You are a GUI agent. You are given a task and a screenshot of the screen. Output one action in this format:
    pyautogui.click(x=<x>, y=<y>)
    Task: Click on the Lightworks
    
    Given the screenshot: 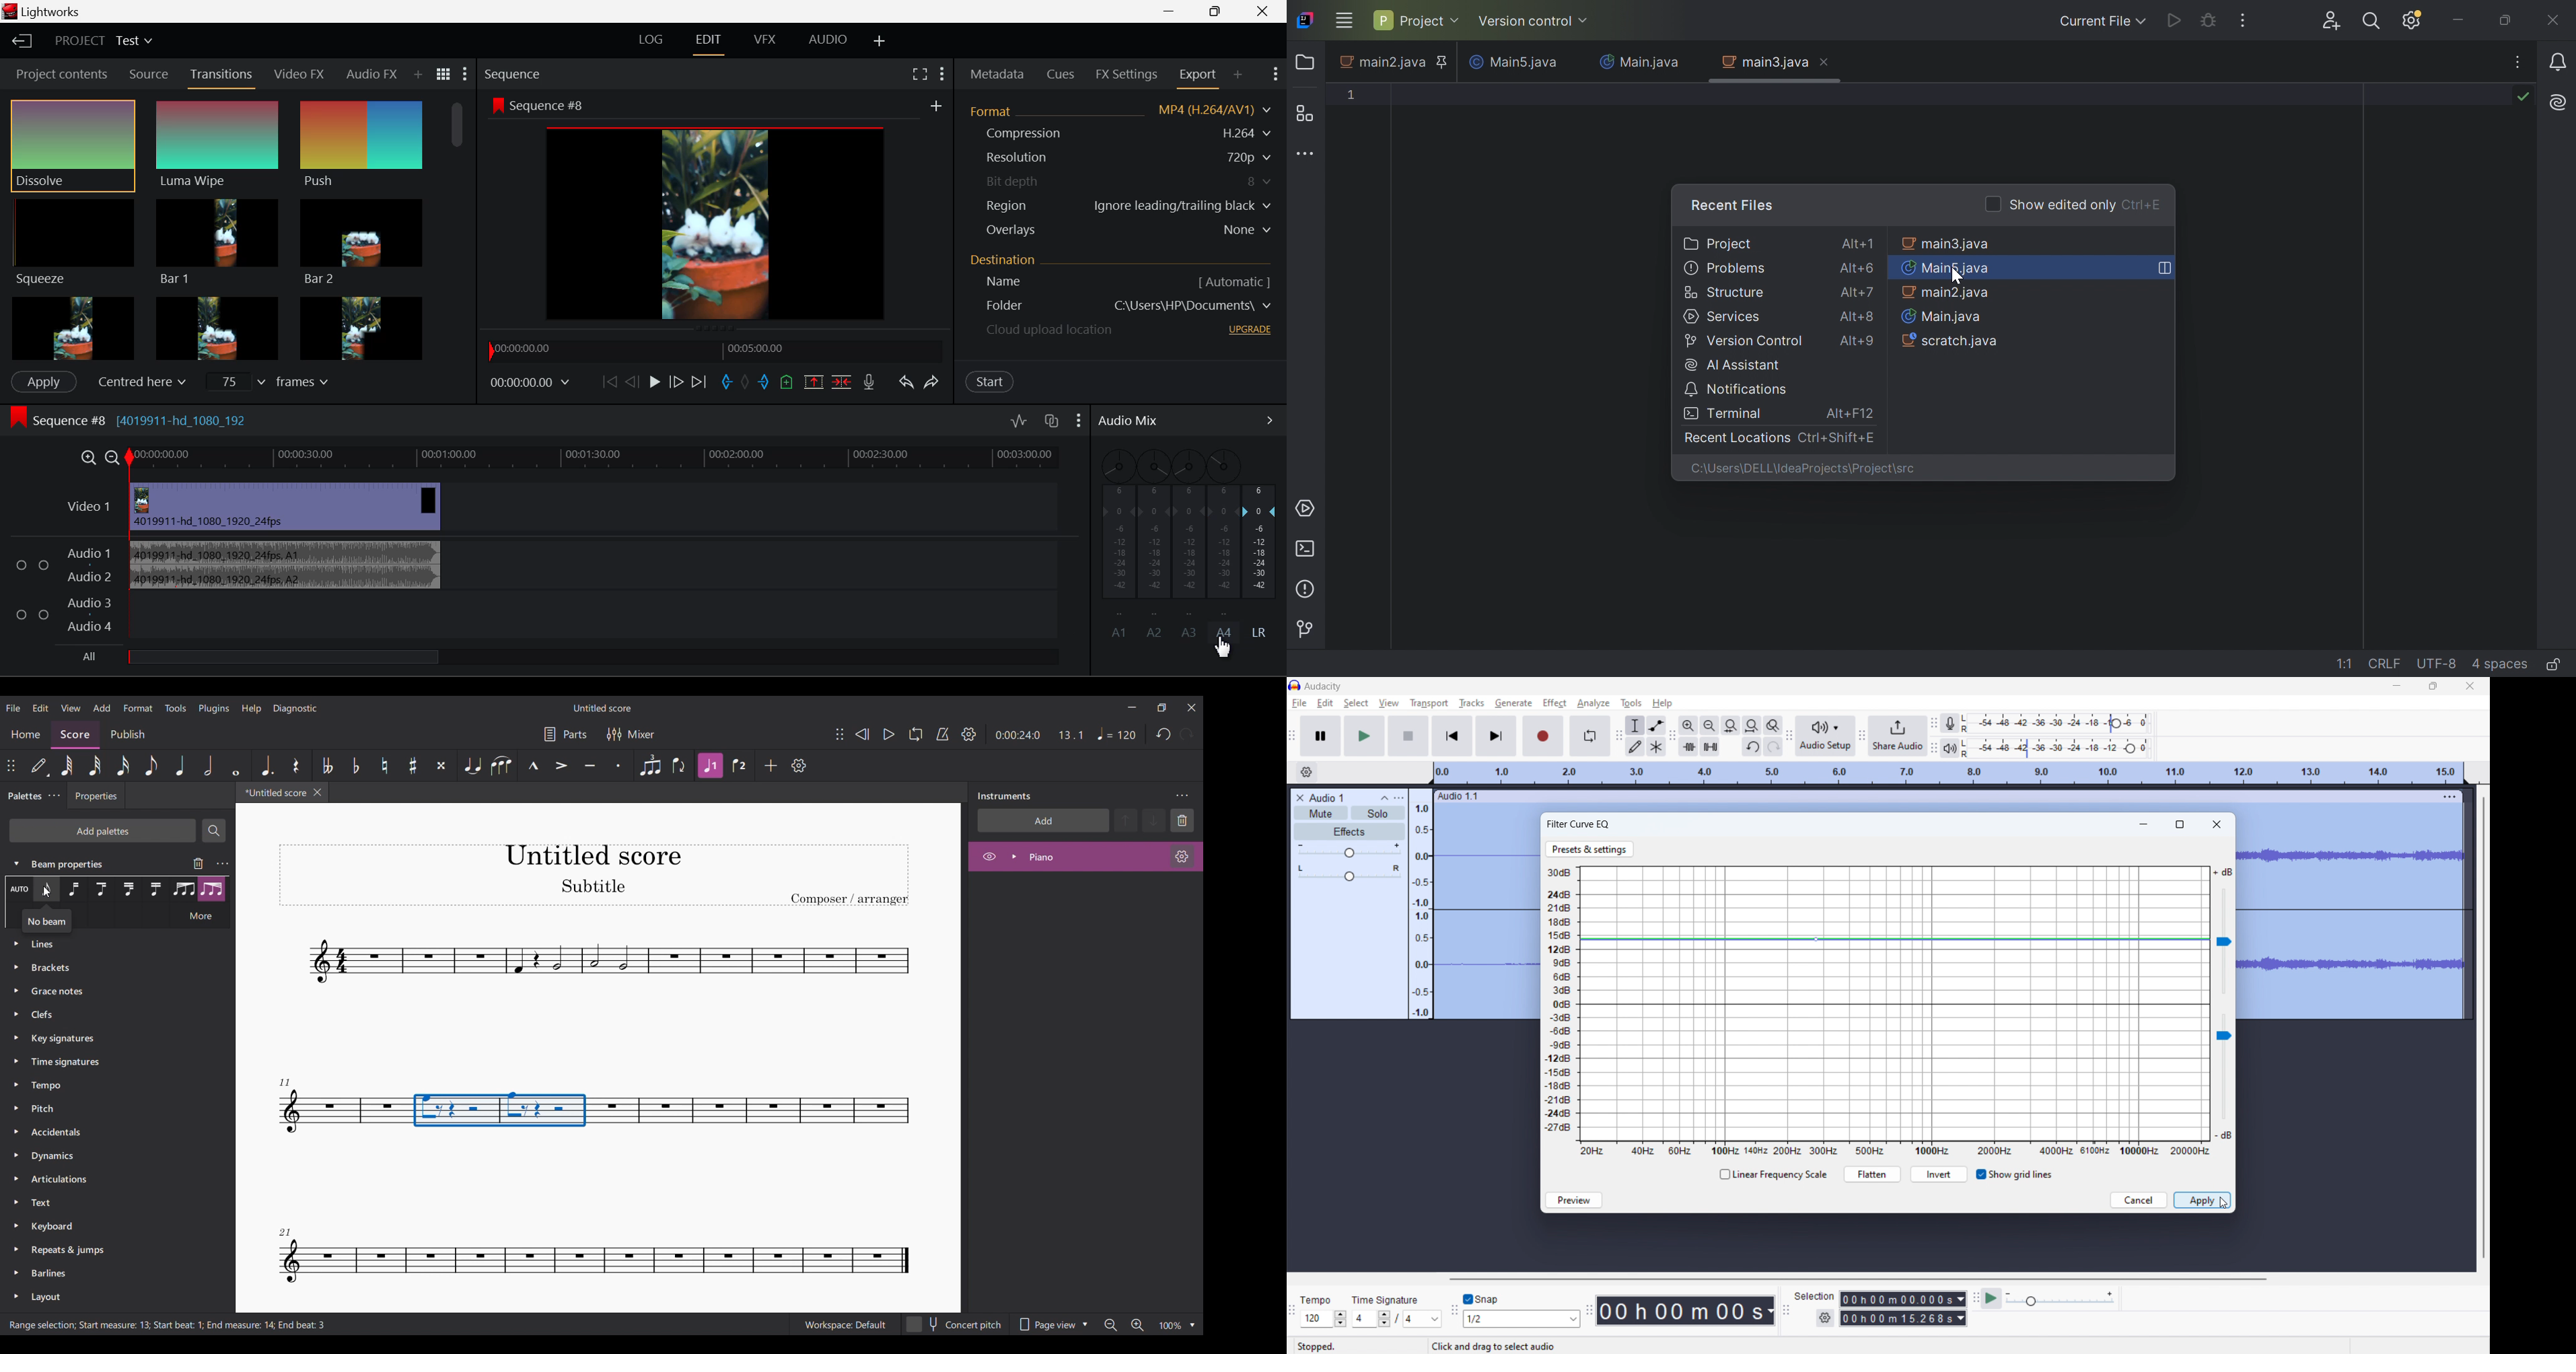 What is the action you would take?
    pyautogui.click(x=42, y=11)
    